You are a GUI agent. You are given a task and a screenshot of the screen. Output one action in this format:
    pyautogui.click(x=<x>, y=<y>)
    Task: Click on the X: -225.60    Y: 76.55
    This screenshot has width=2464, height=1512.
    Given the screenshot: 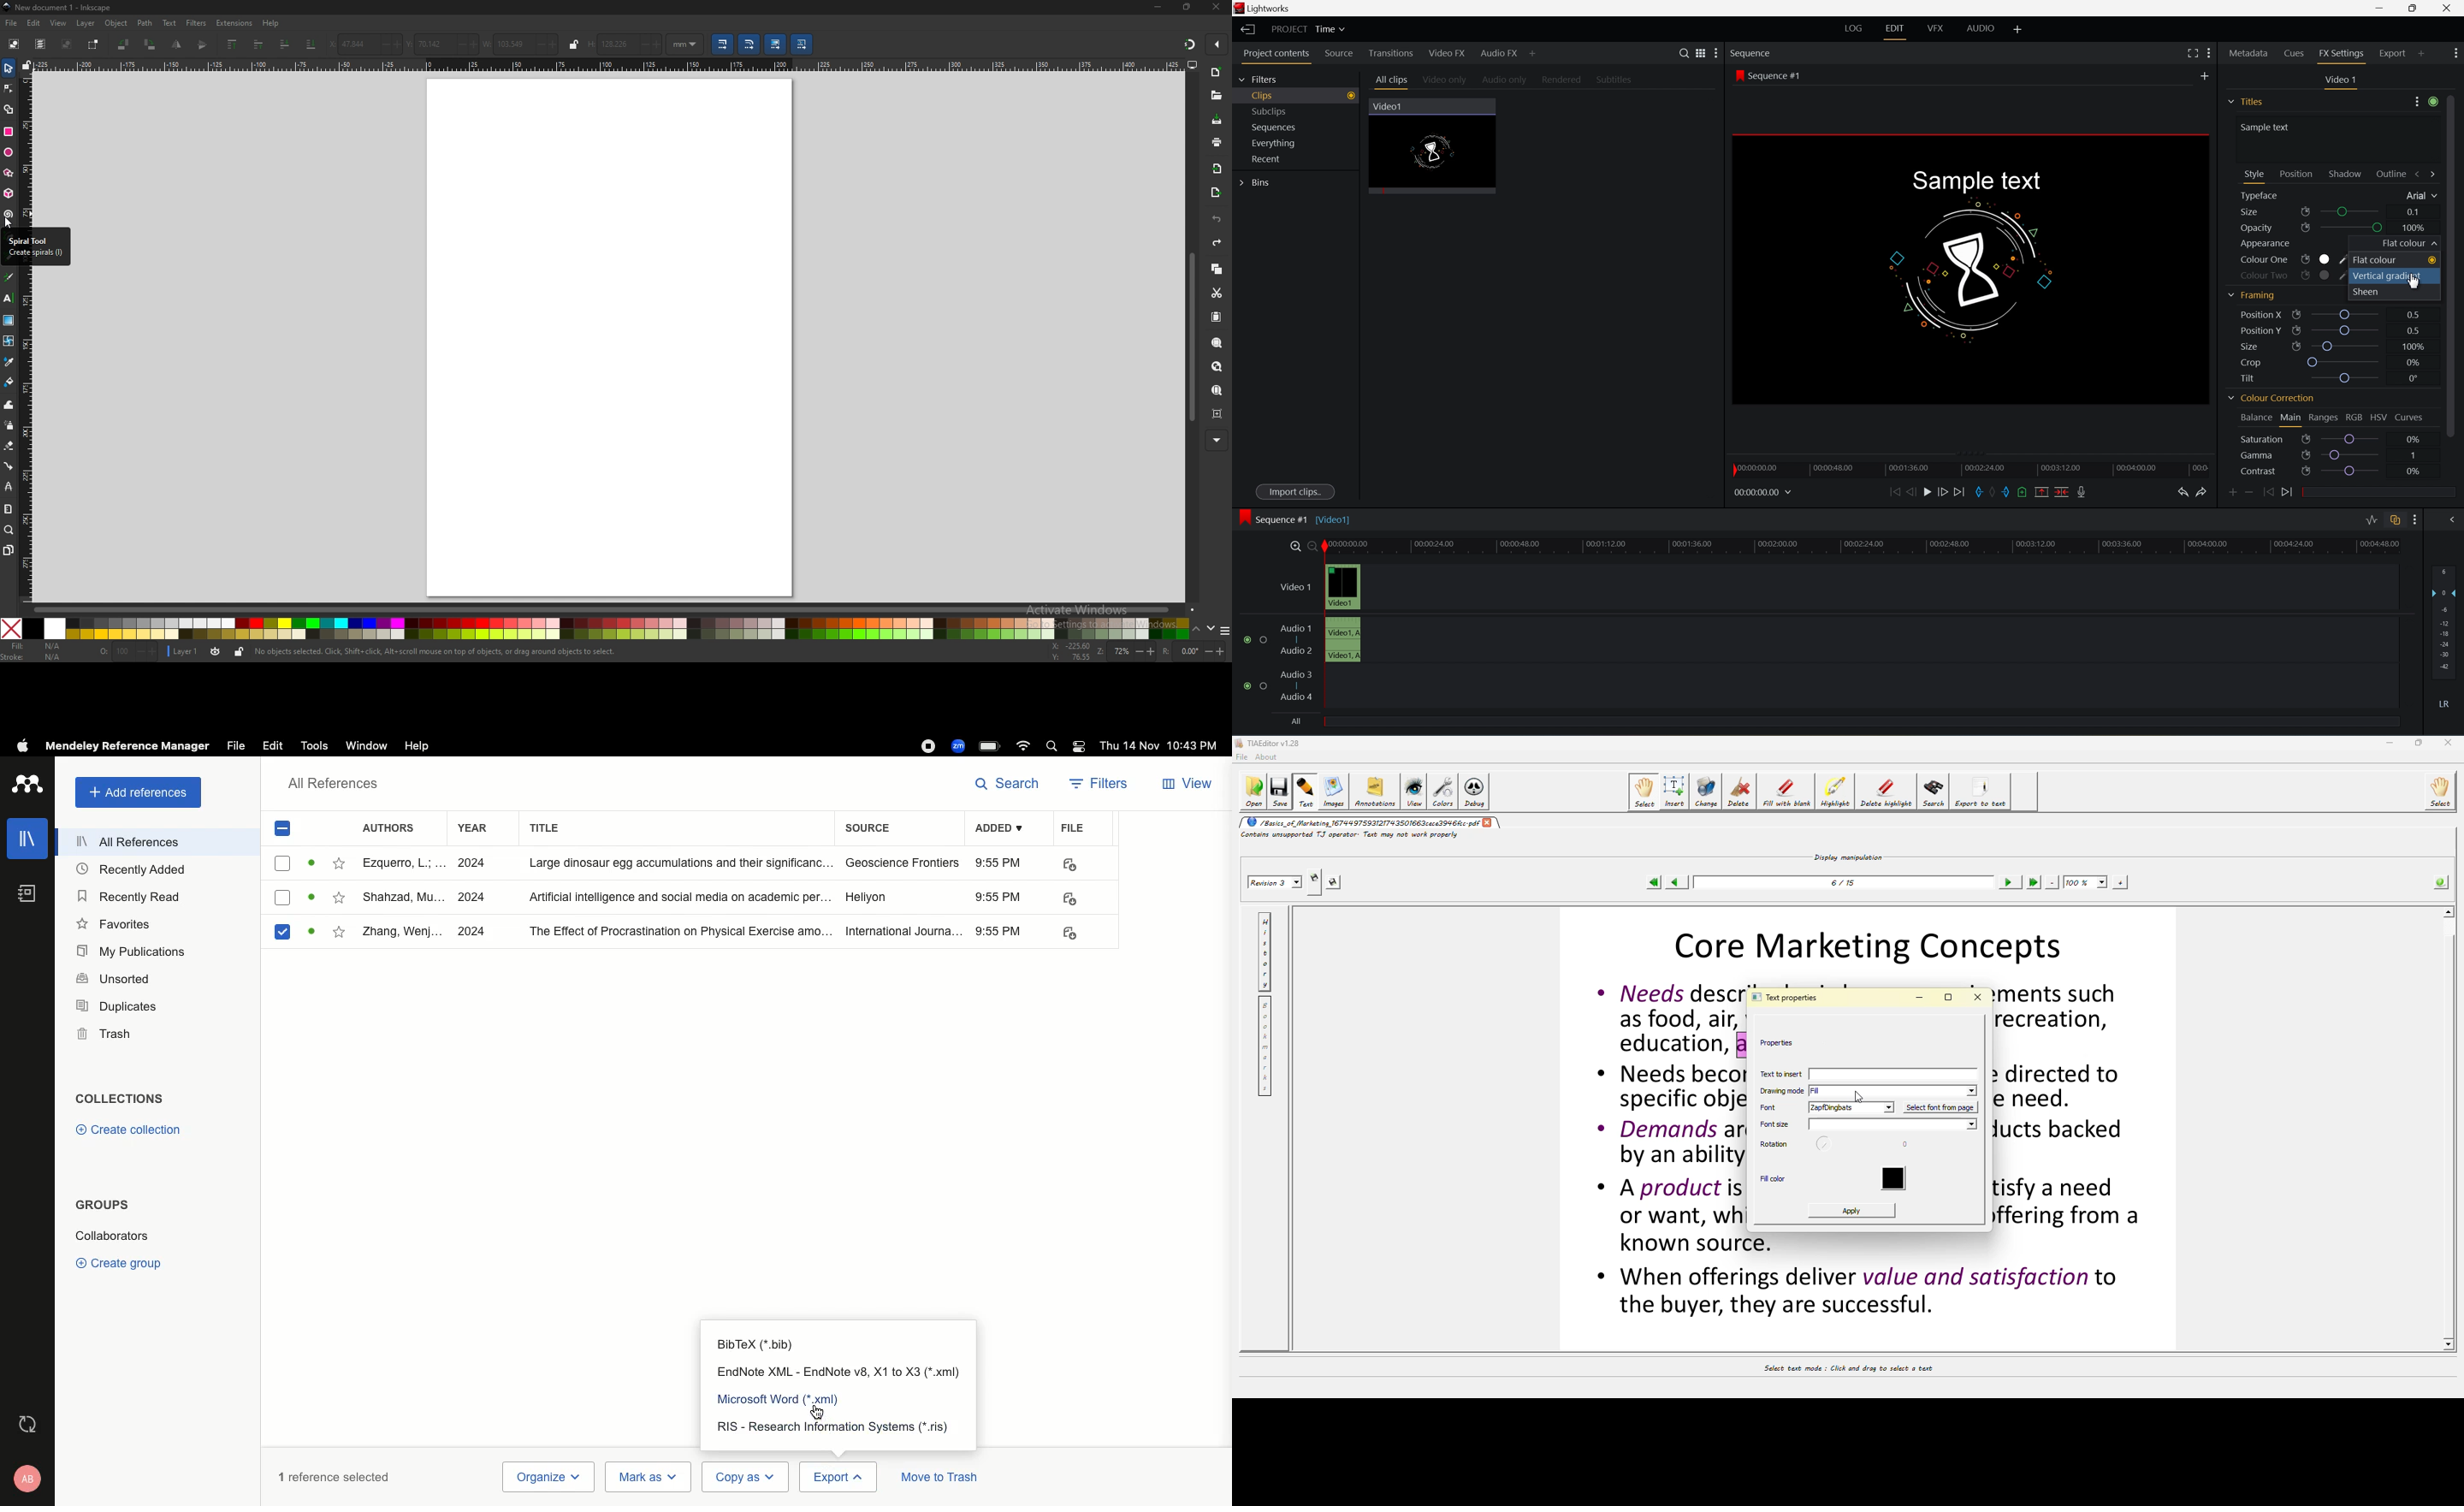 What is the action you would take?
    pyautogui.click(x=1072, y=651)
    